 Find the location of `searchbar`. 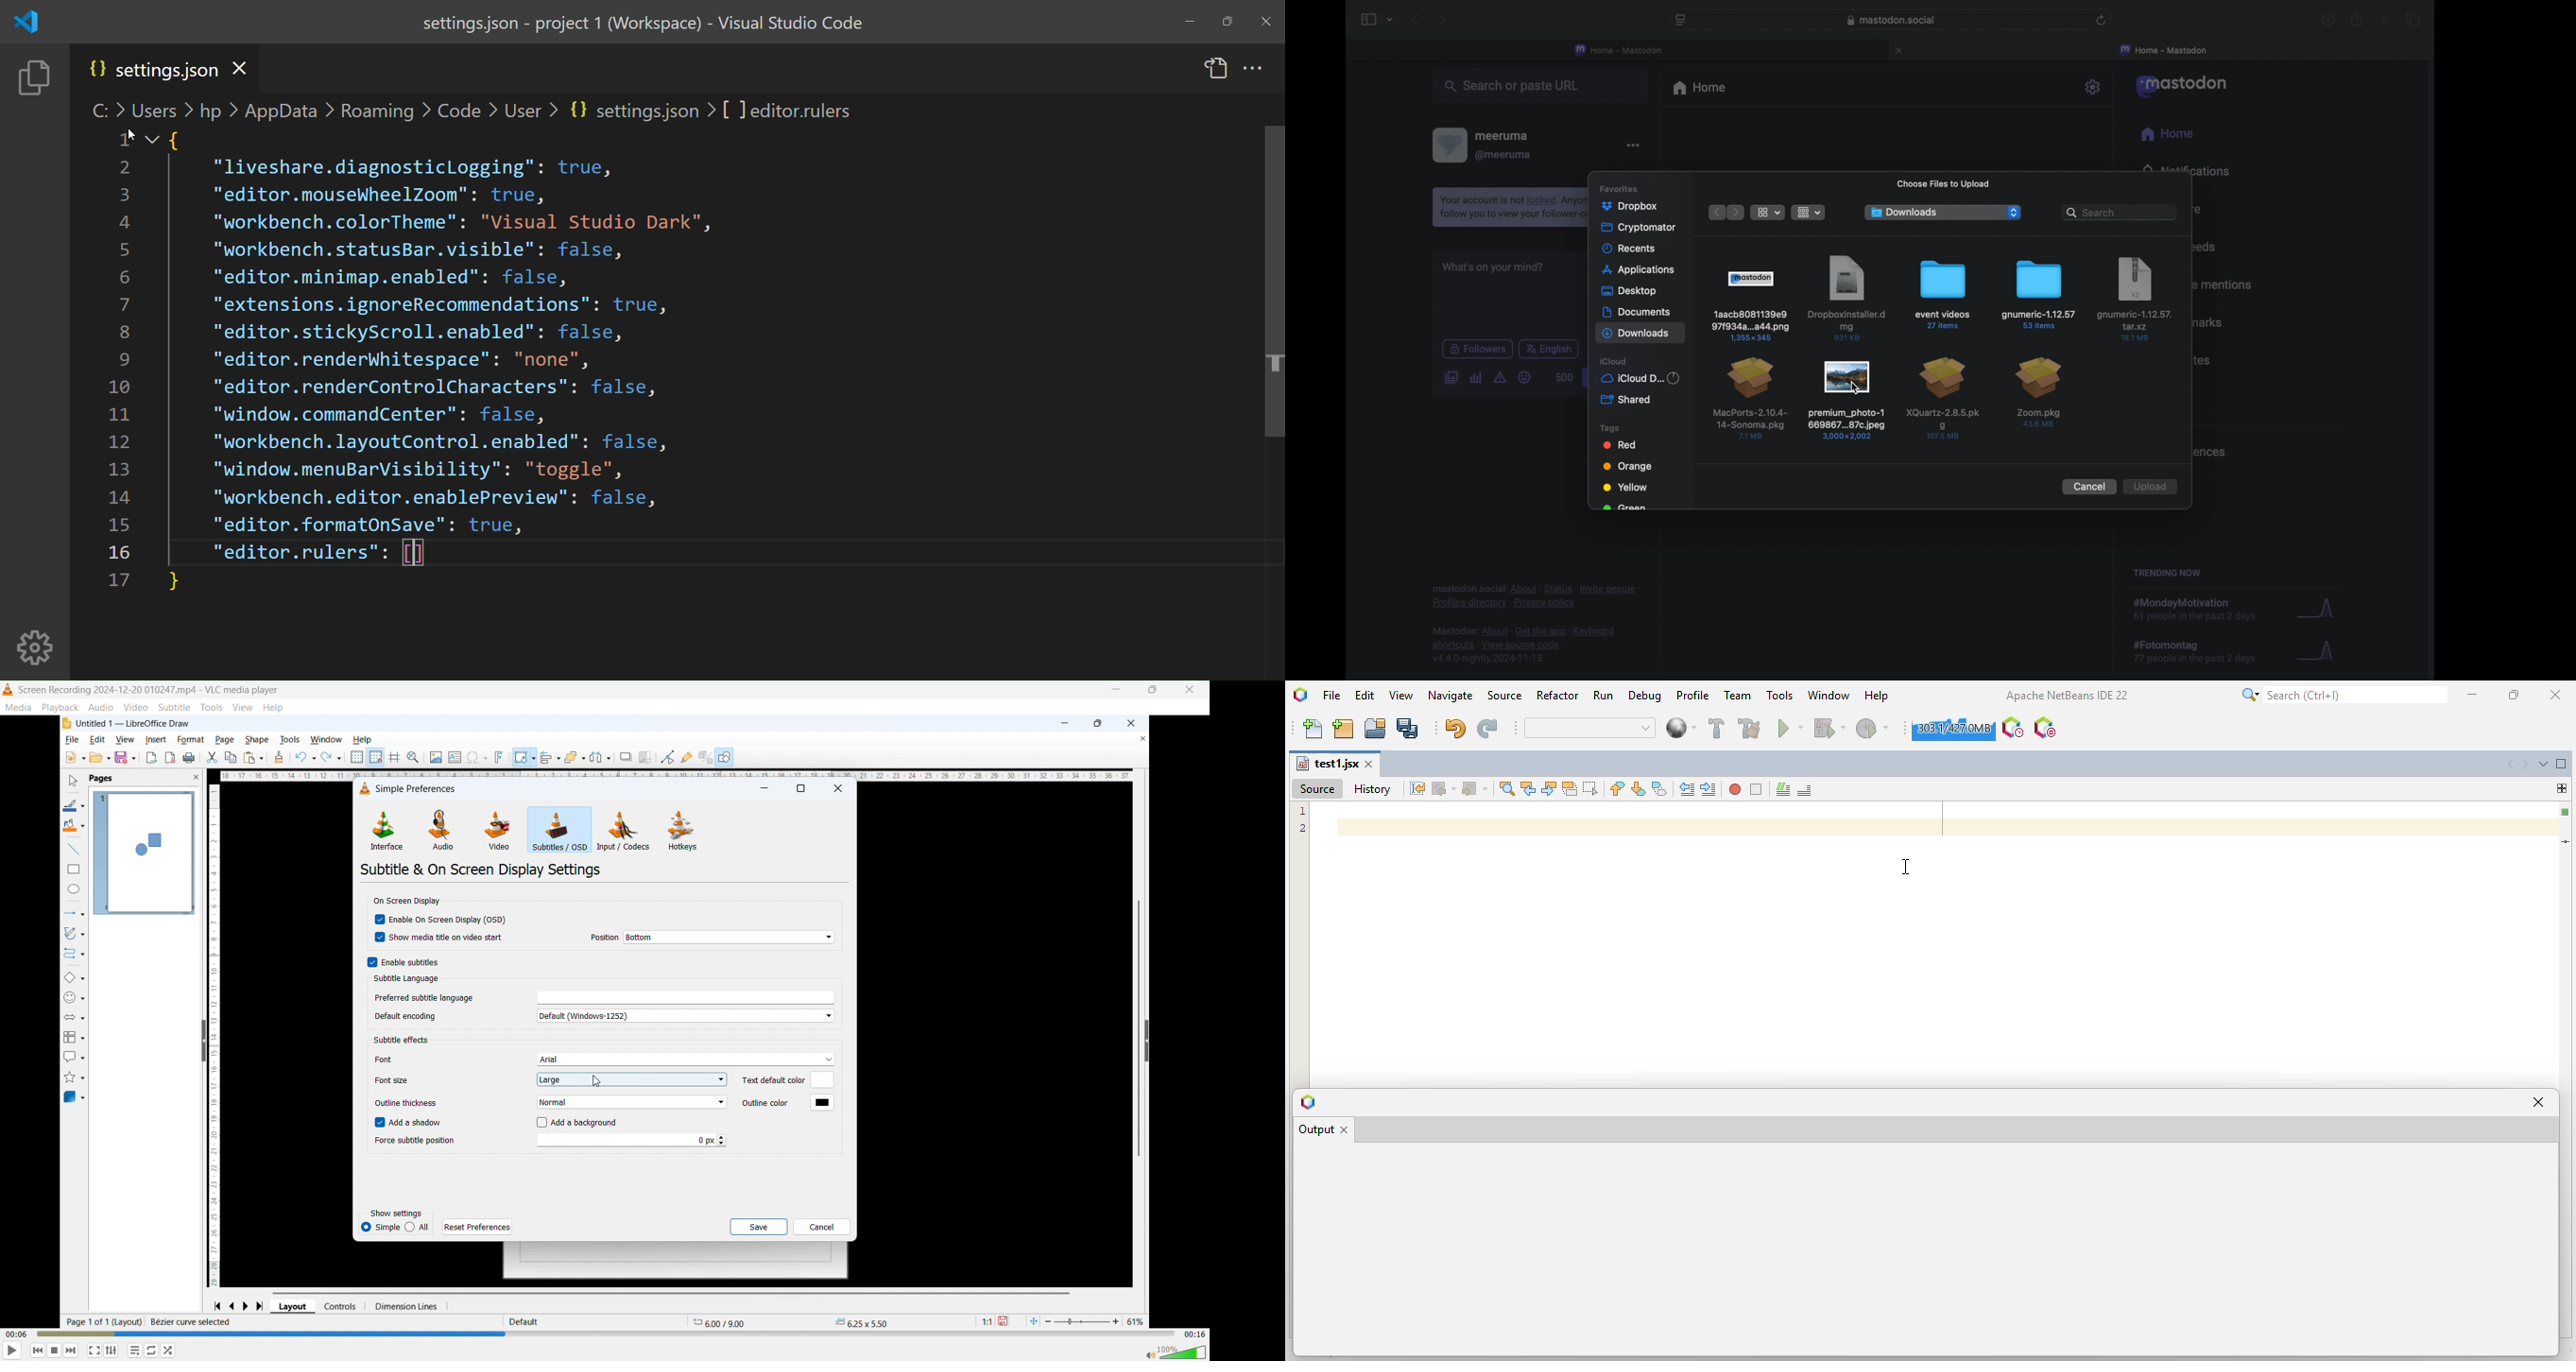

searchbar is located at coordinates (2121, 212).